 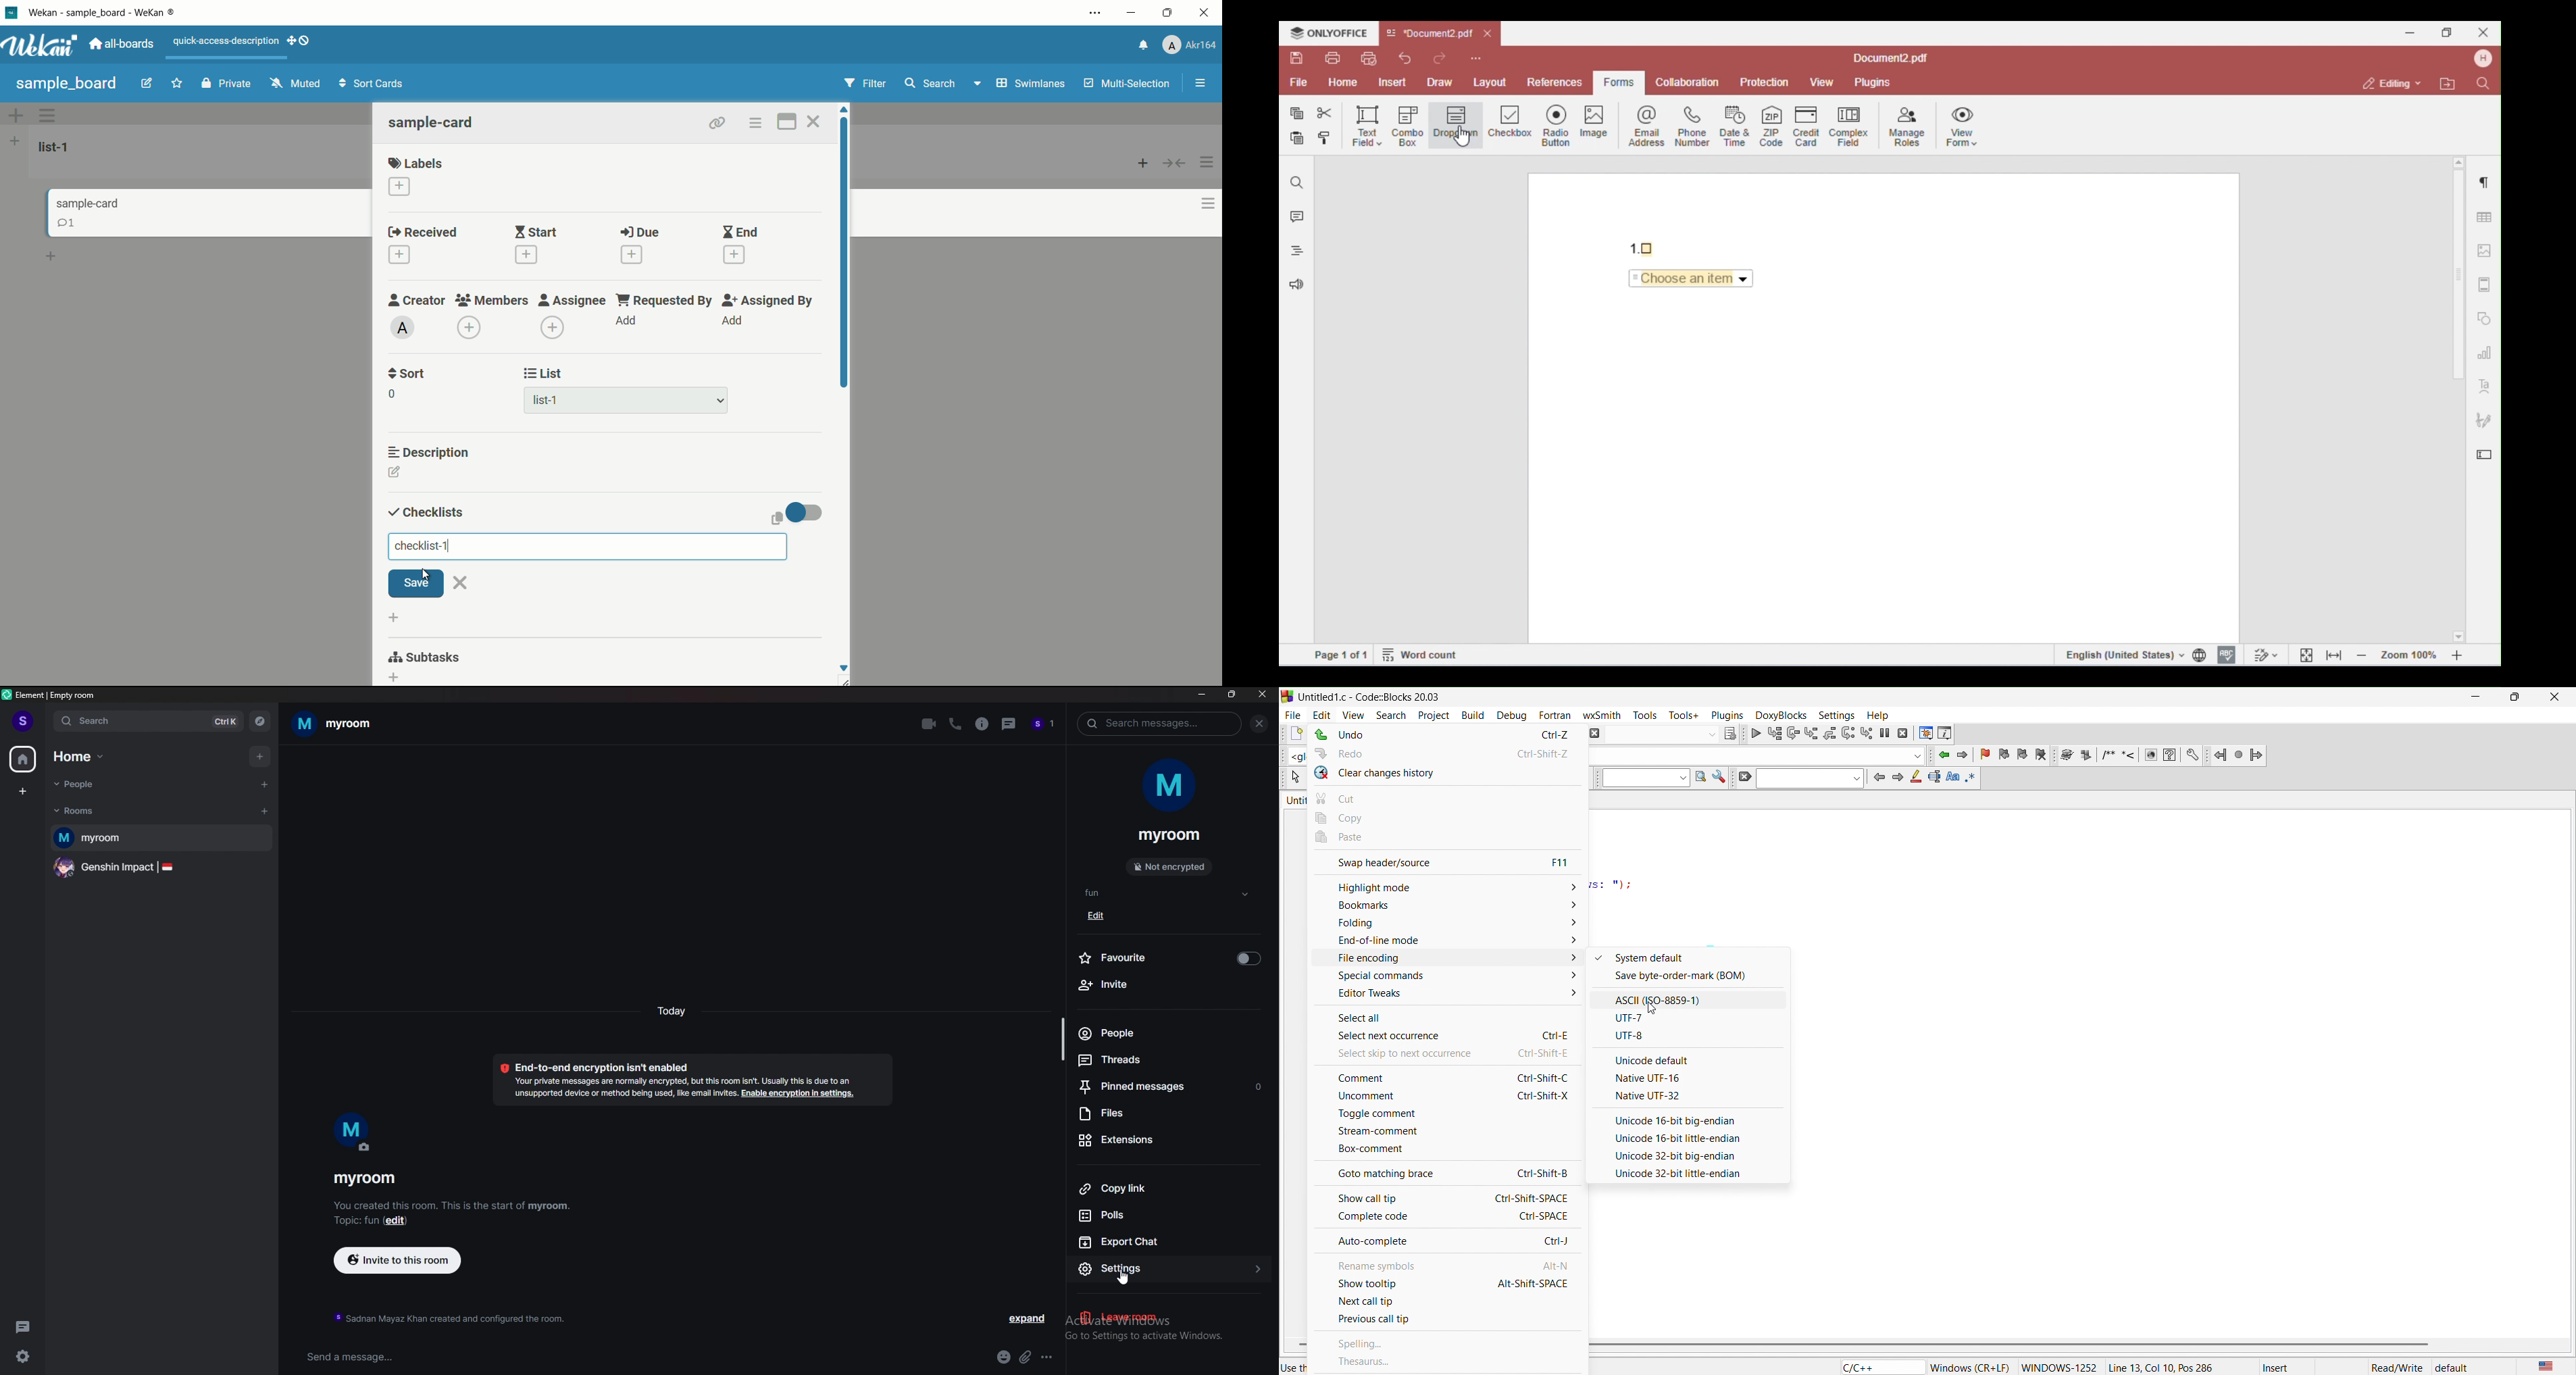 What do you see at coordinates (1986, 755) in the screenshot?
I see `toggle bookmark` at bounding box center [1986, 755].